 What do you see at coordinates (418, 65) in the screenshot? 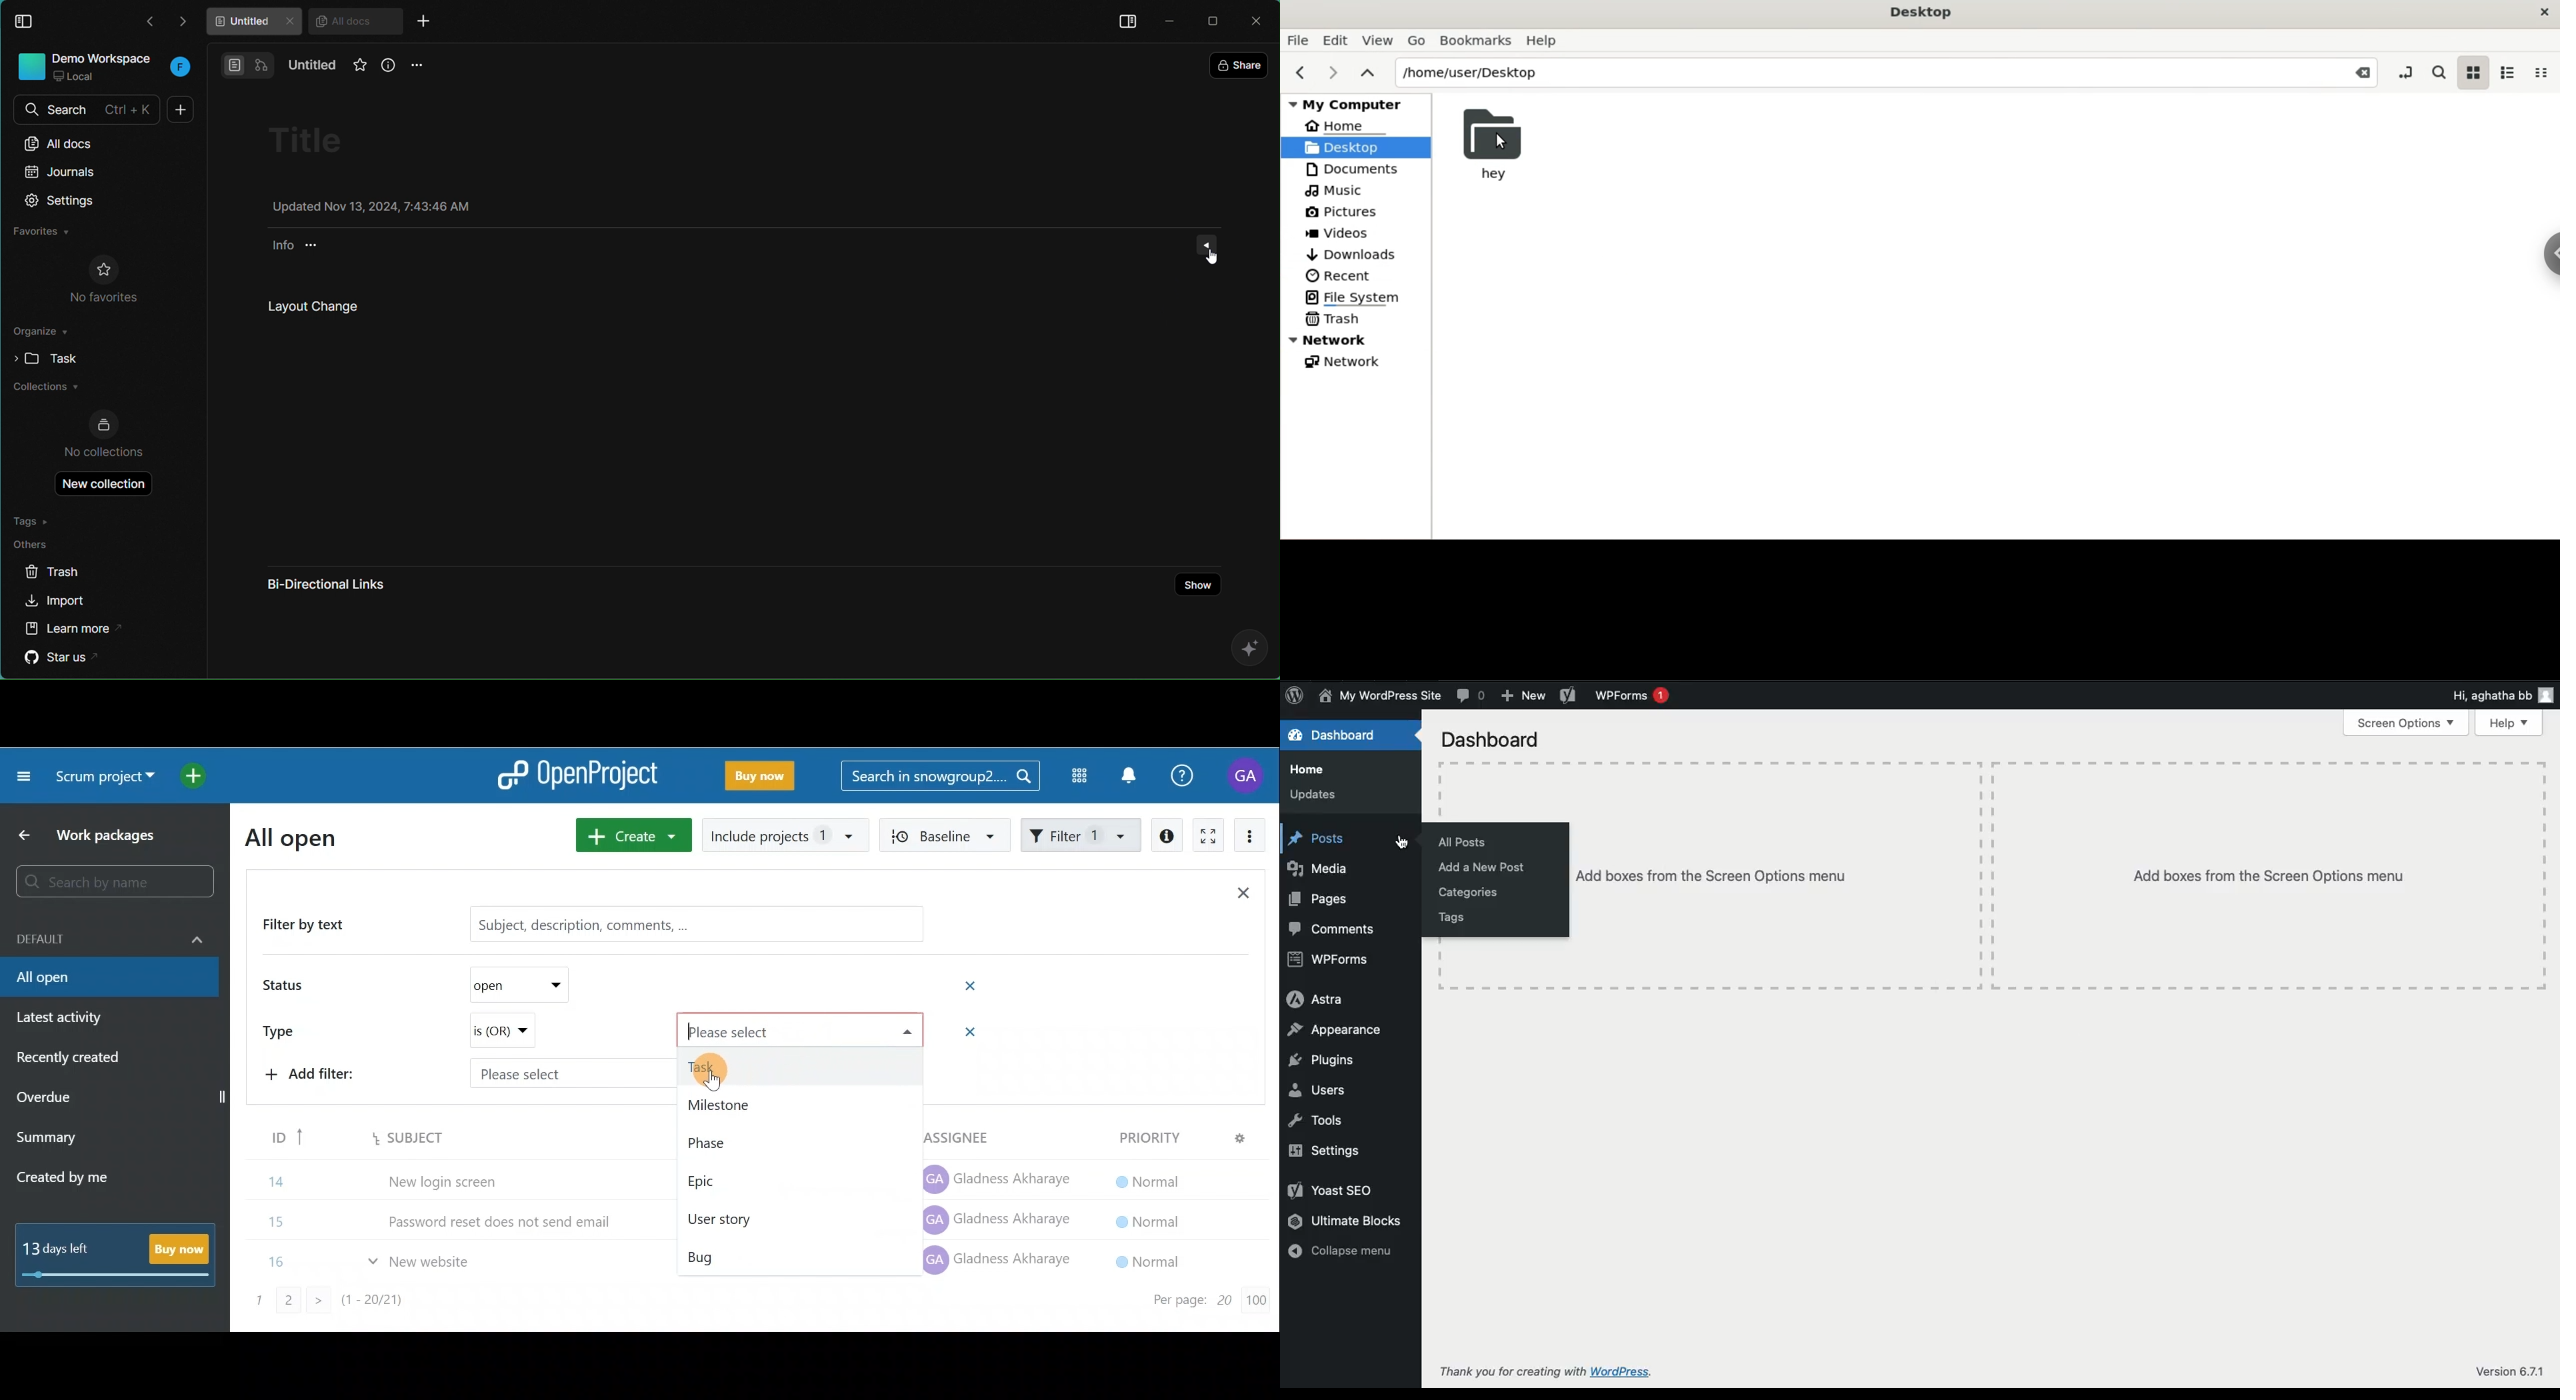
I see `menu` at bounding box center [418, 65].